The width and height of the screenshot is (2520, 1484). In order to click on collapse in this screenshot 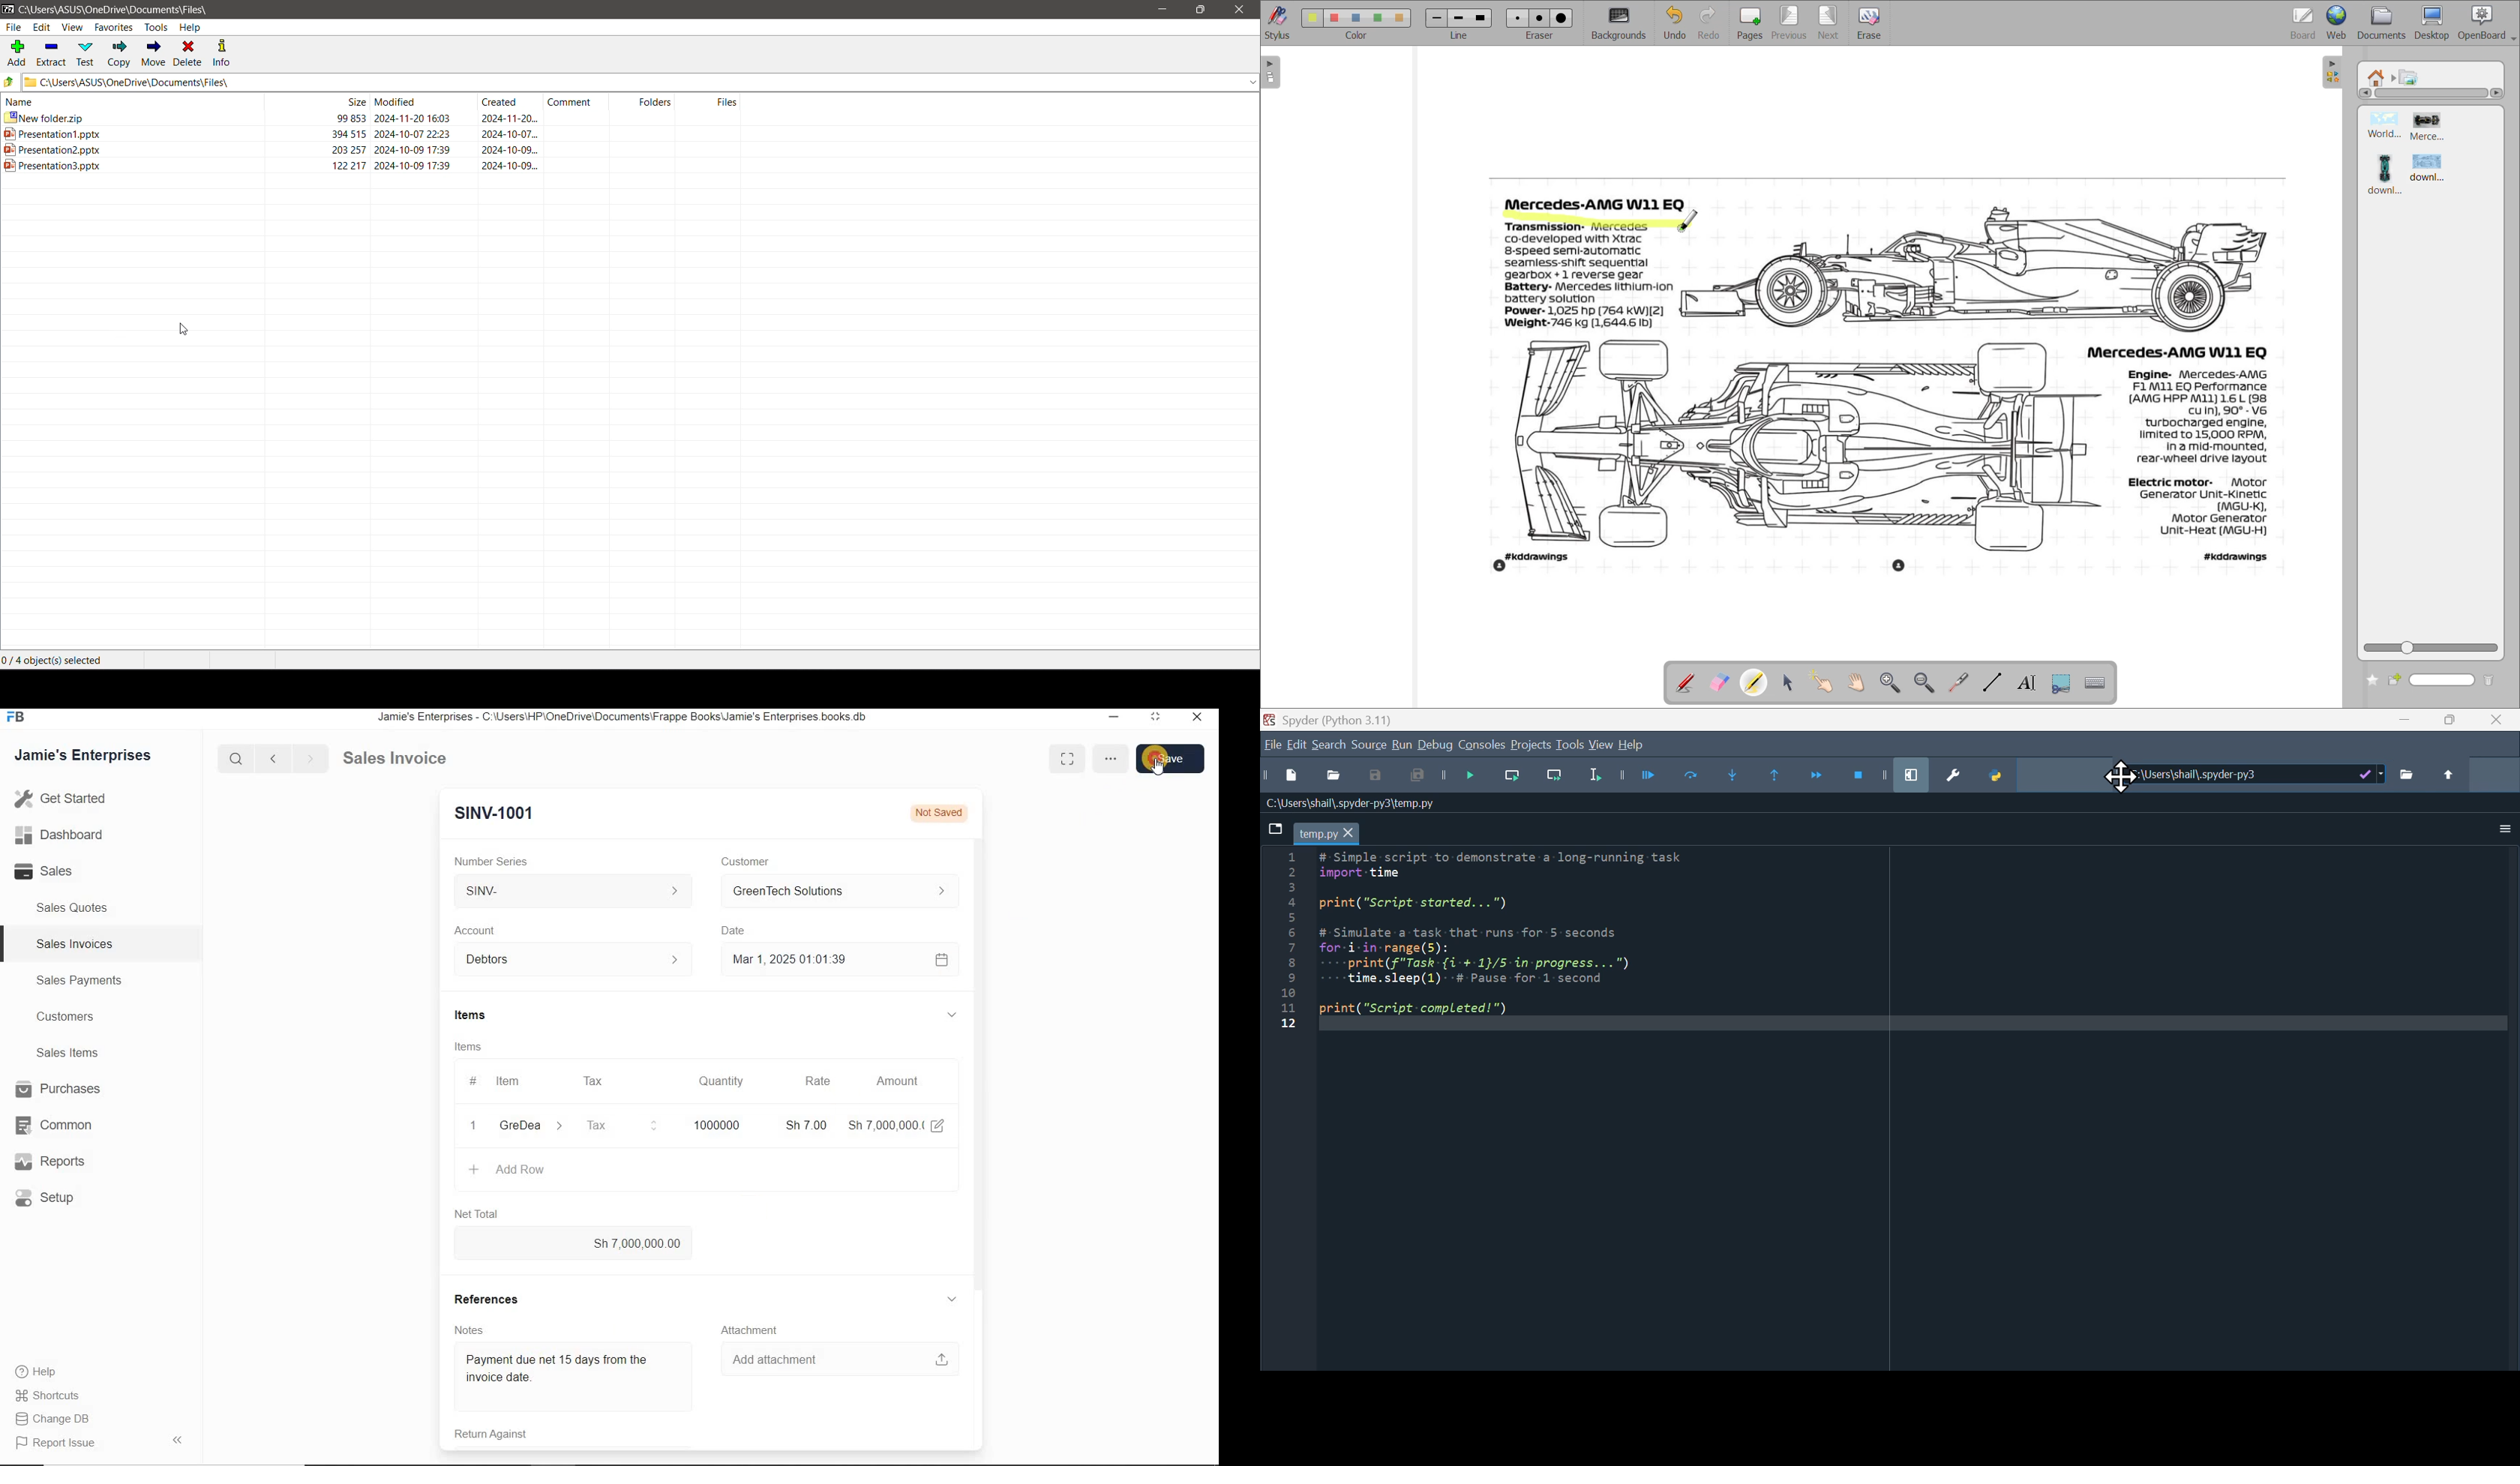, I will do `click(2332, 73)`.